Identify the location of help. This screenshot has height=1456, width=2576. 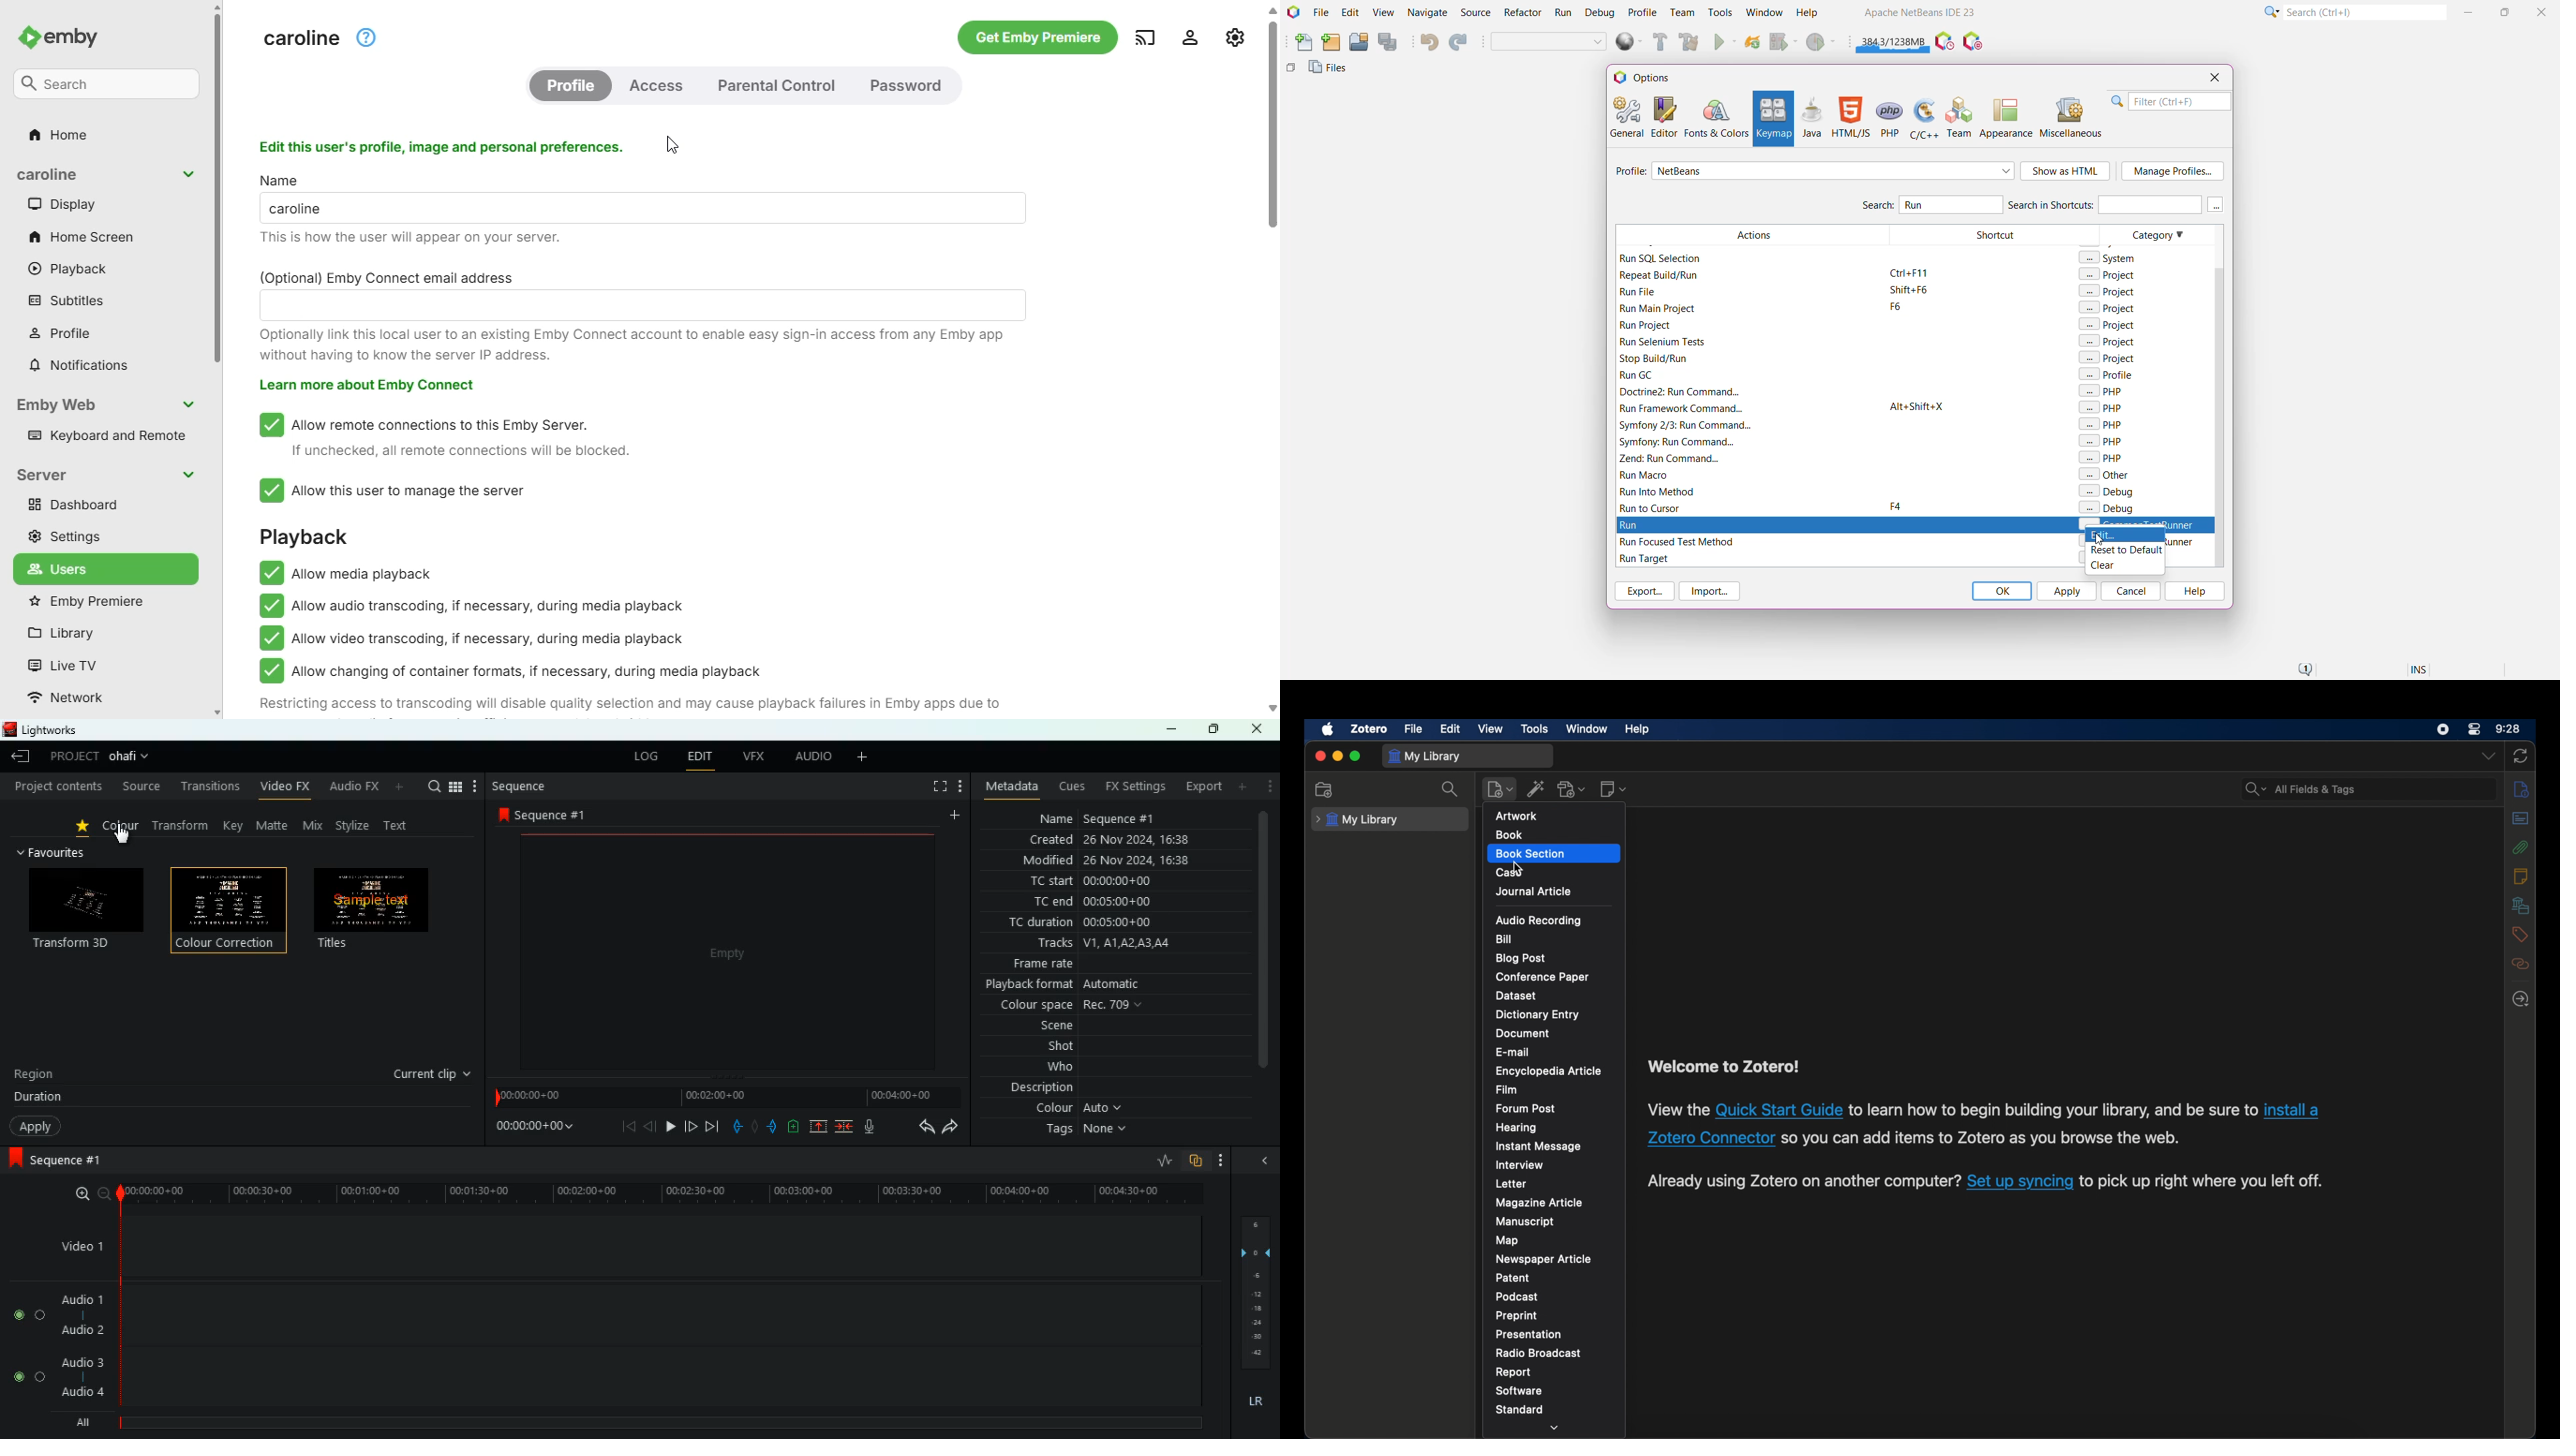
(367, 38).